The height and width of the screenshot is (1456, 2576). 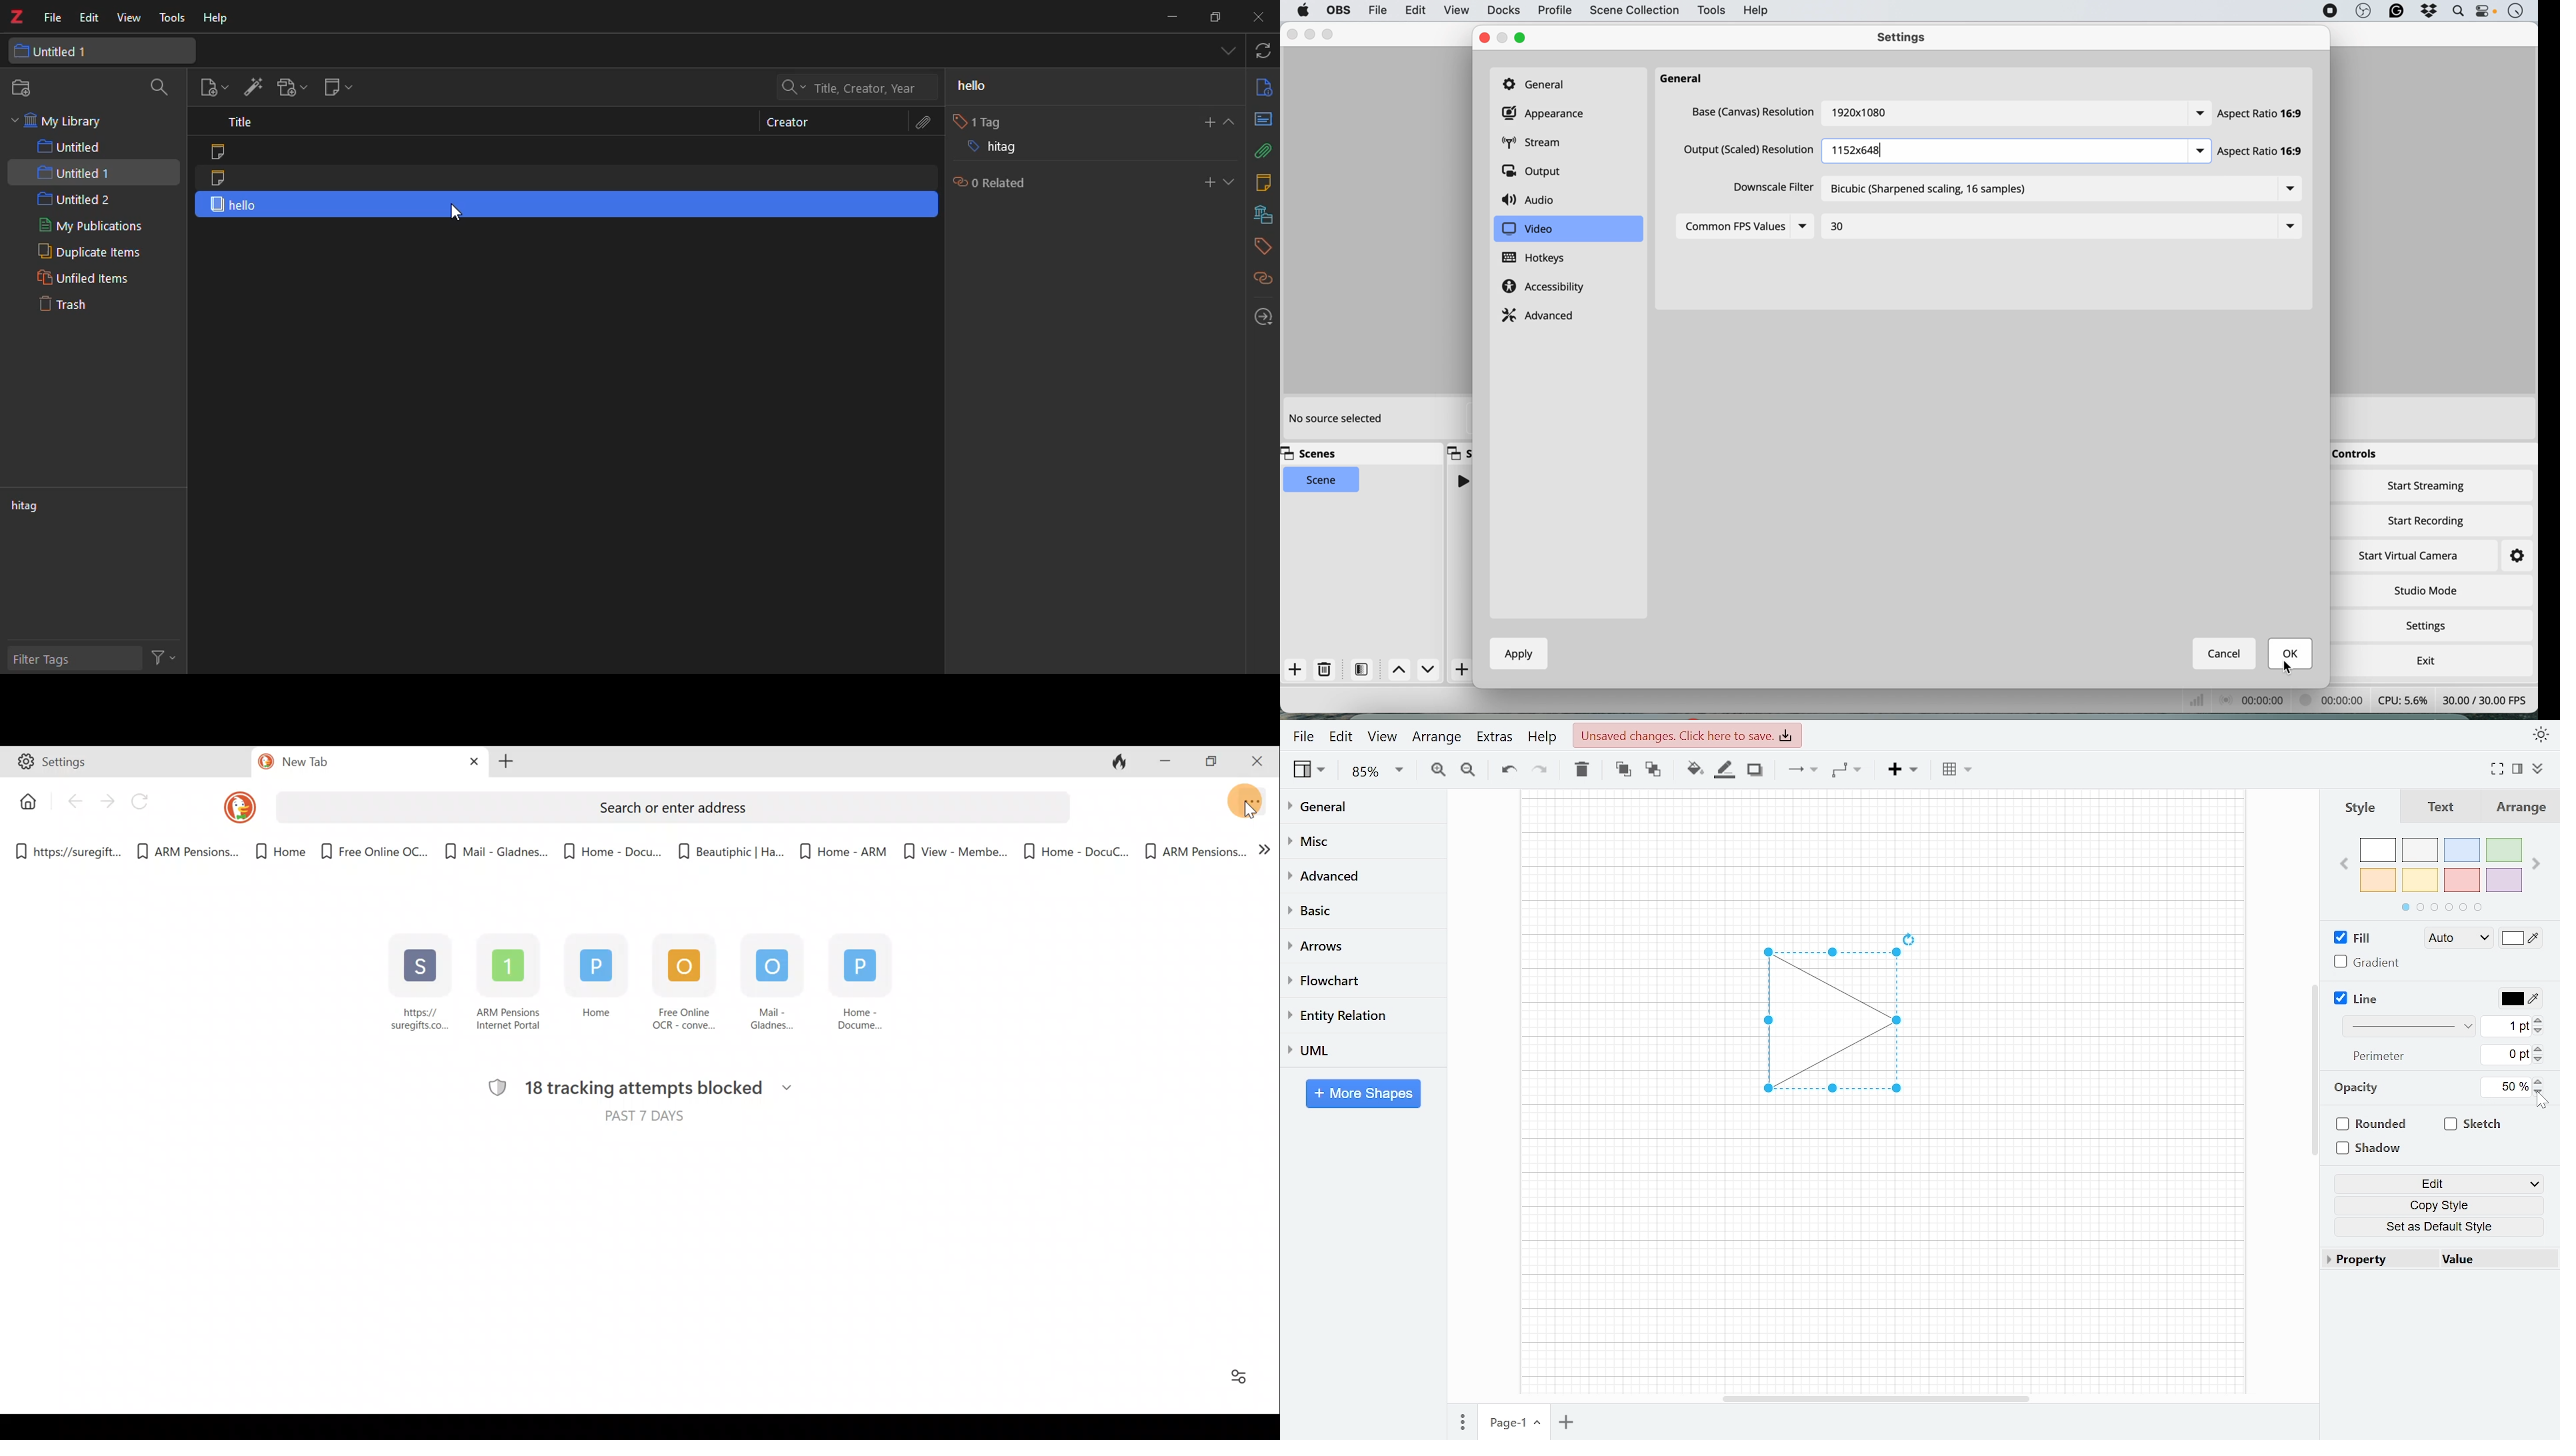 What do you see at coordinates (1857, 153) in the screenshot?
I see `1152` at bounding box center [1857, 153].